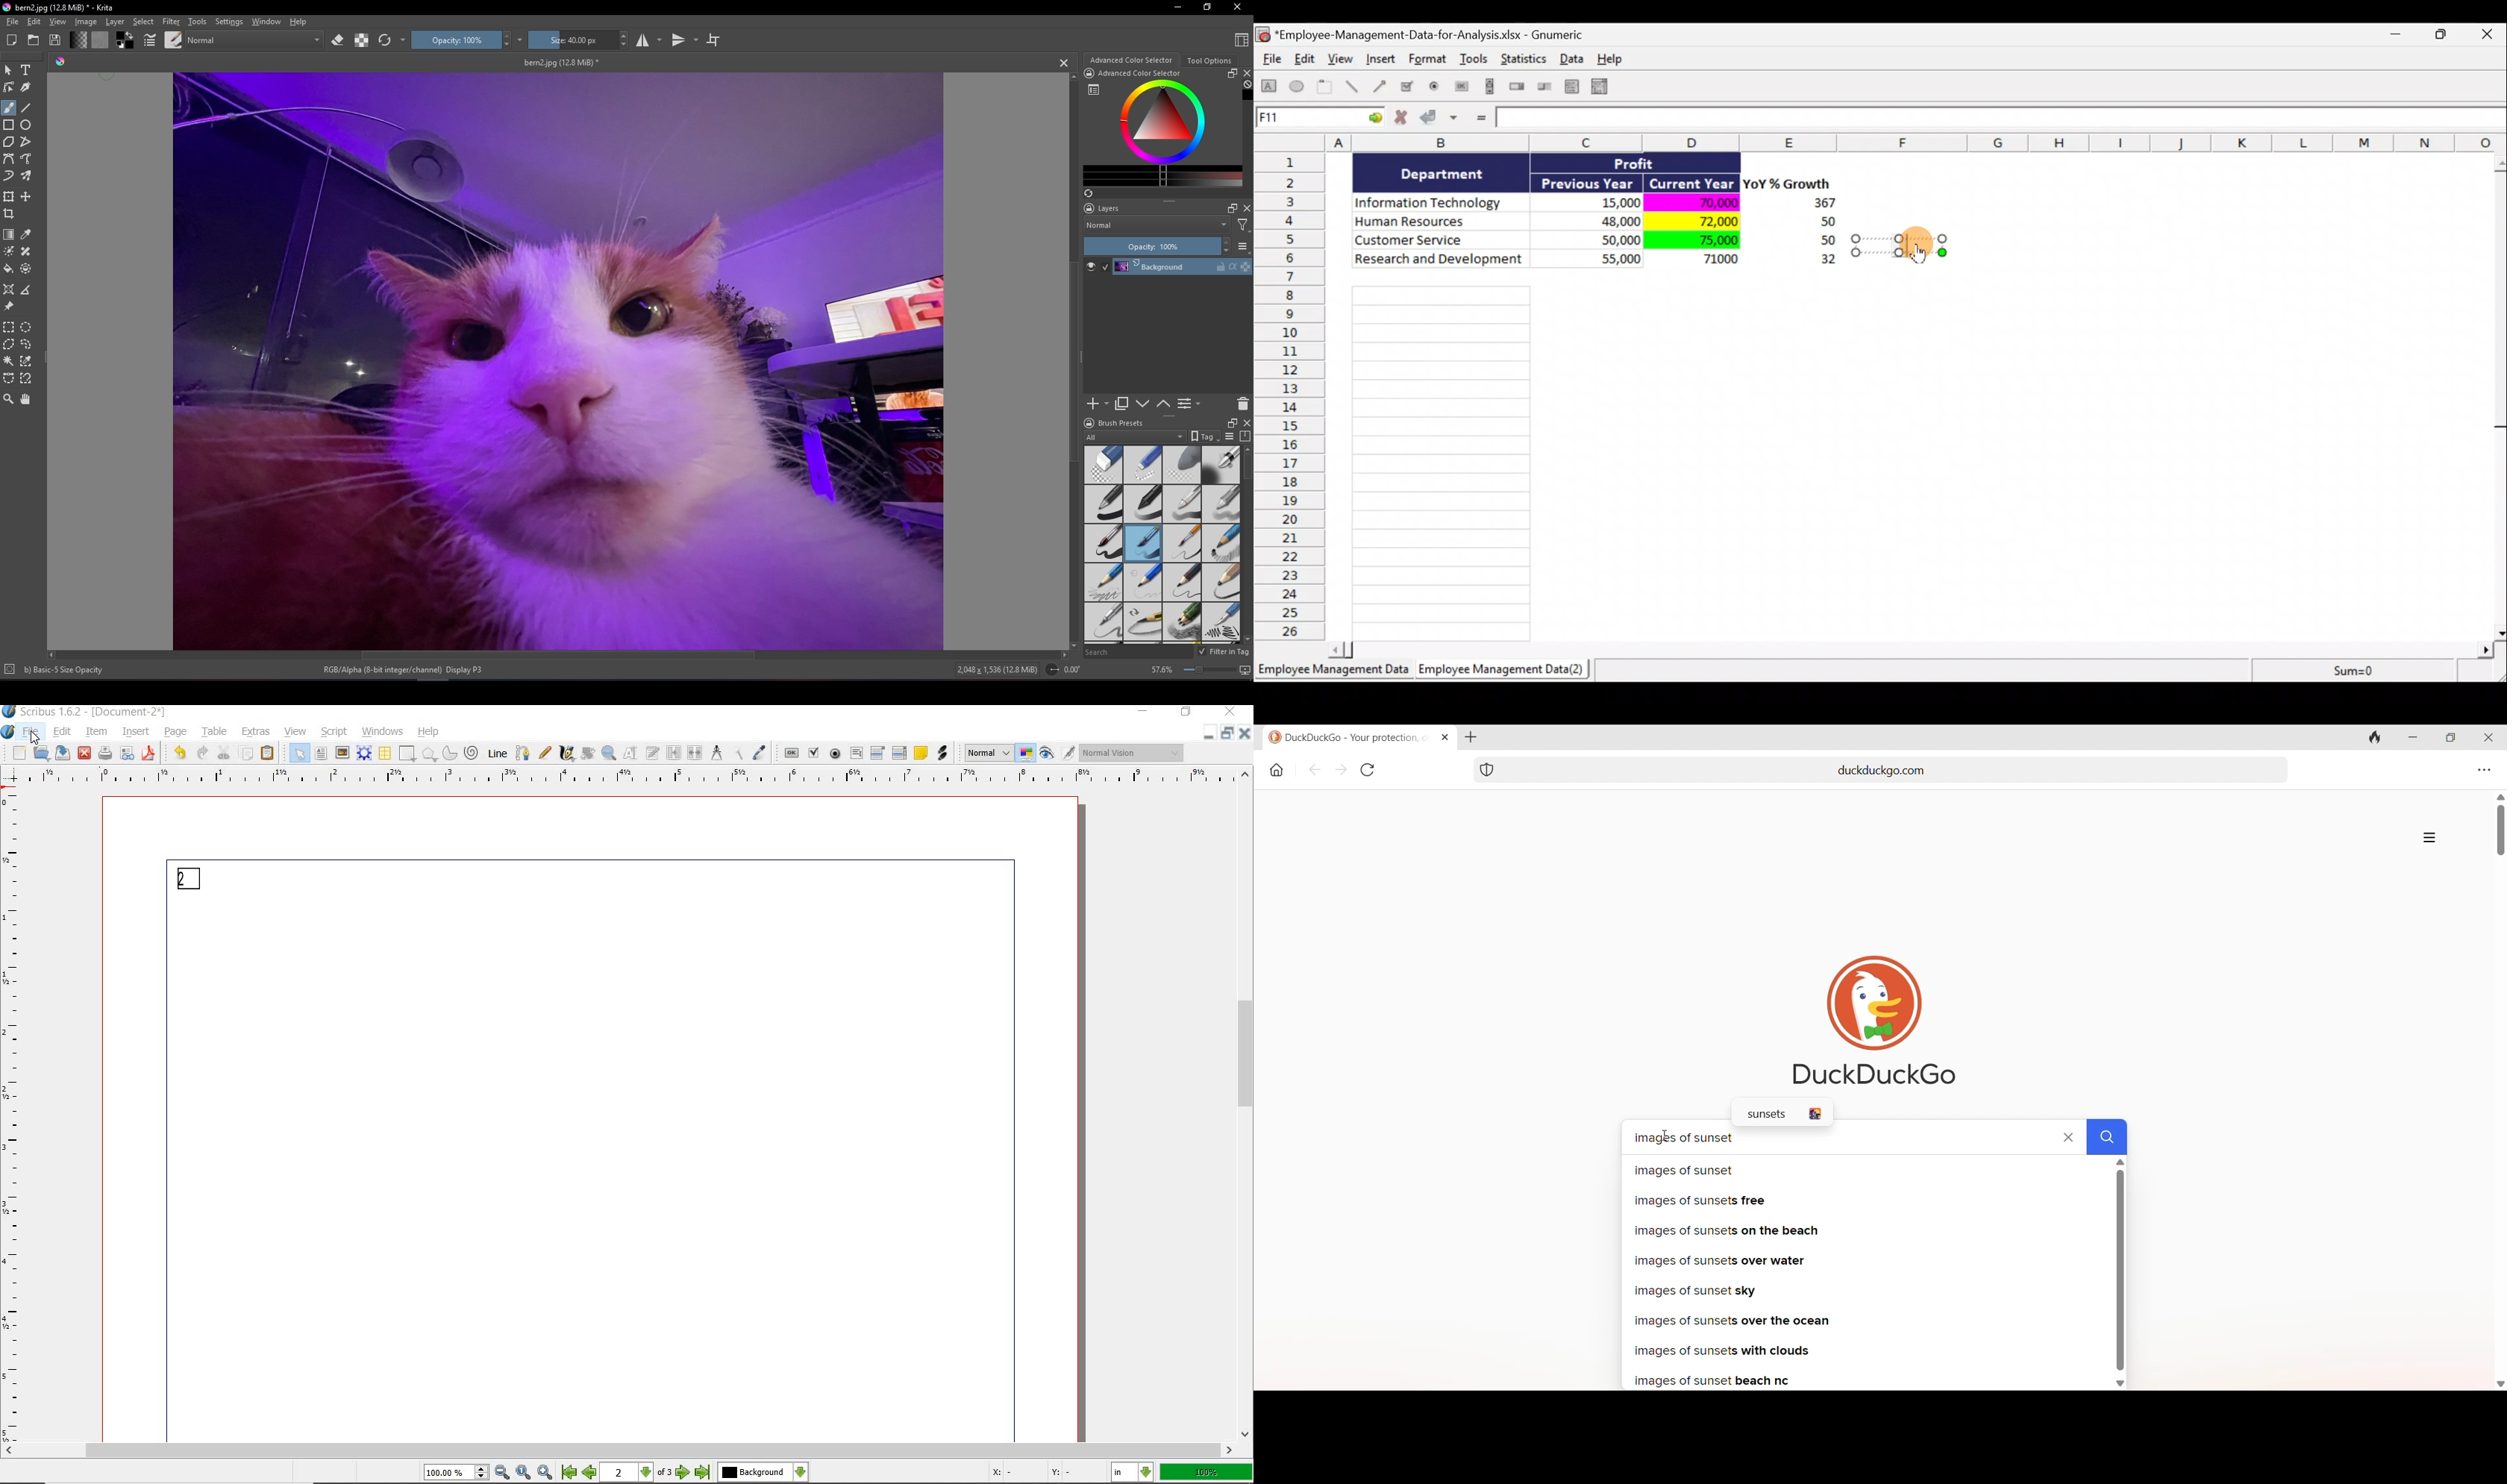  I want to click on save, so click(63, 754).